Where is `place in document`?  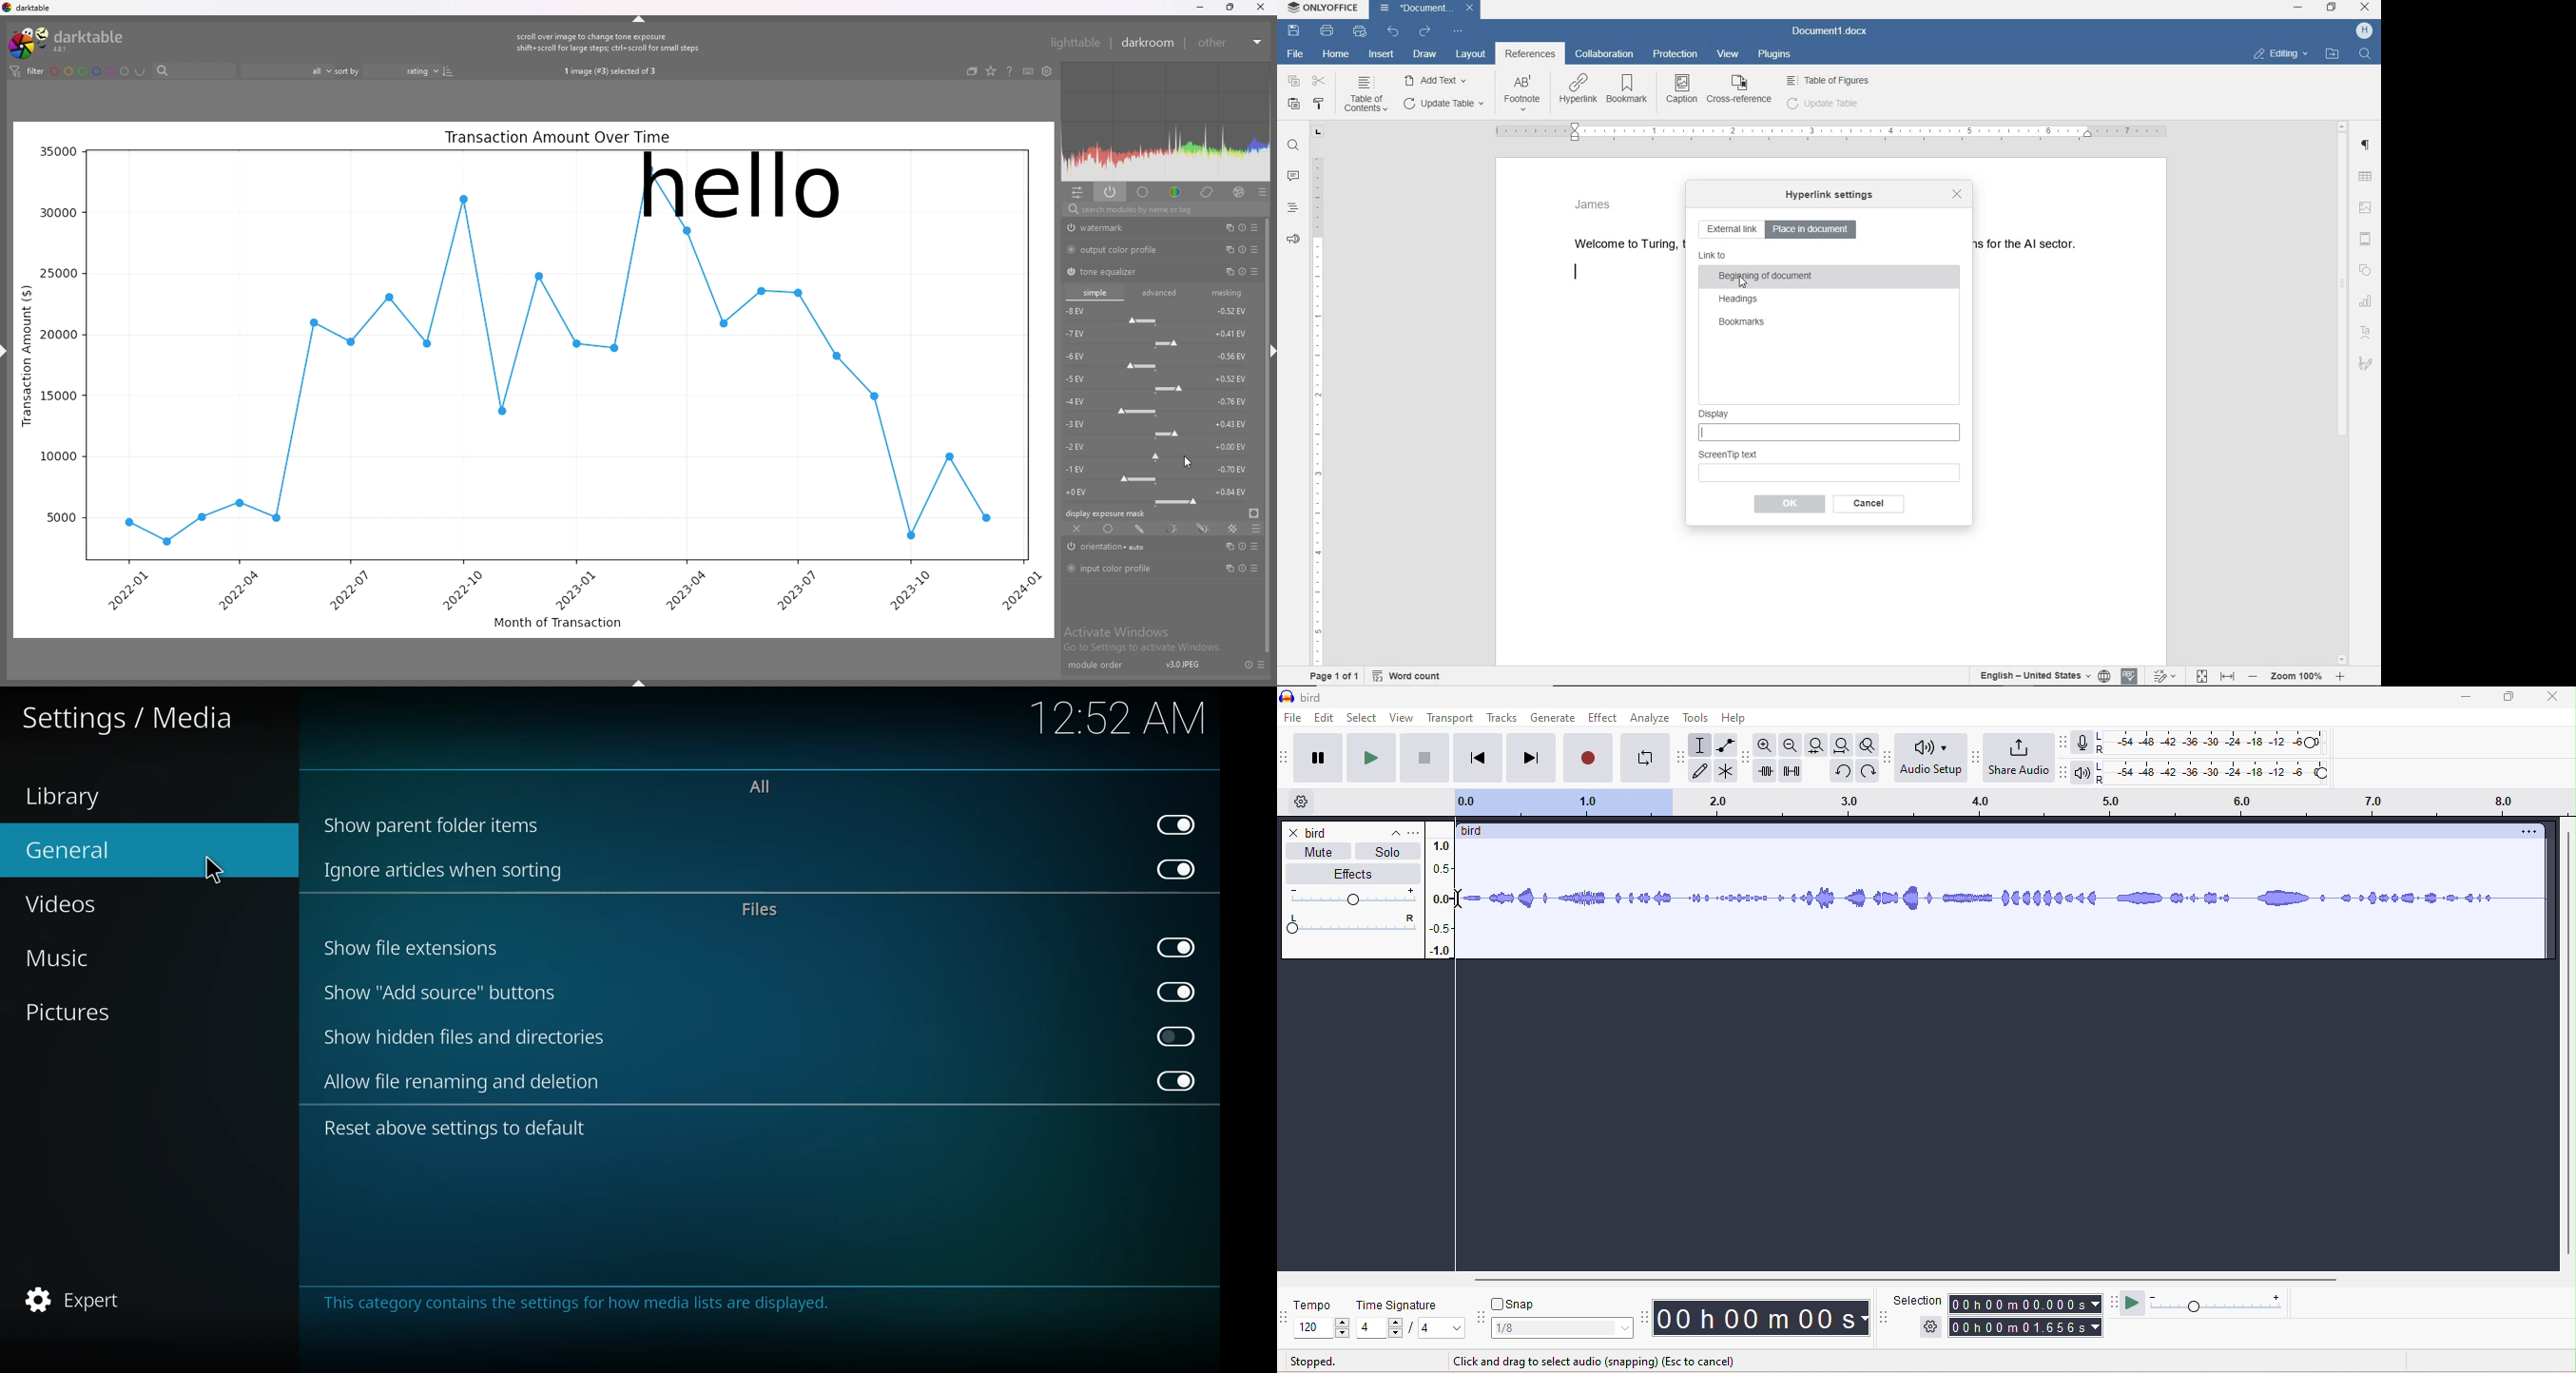 place in document is located at coordinates (1814, 229).